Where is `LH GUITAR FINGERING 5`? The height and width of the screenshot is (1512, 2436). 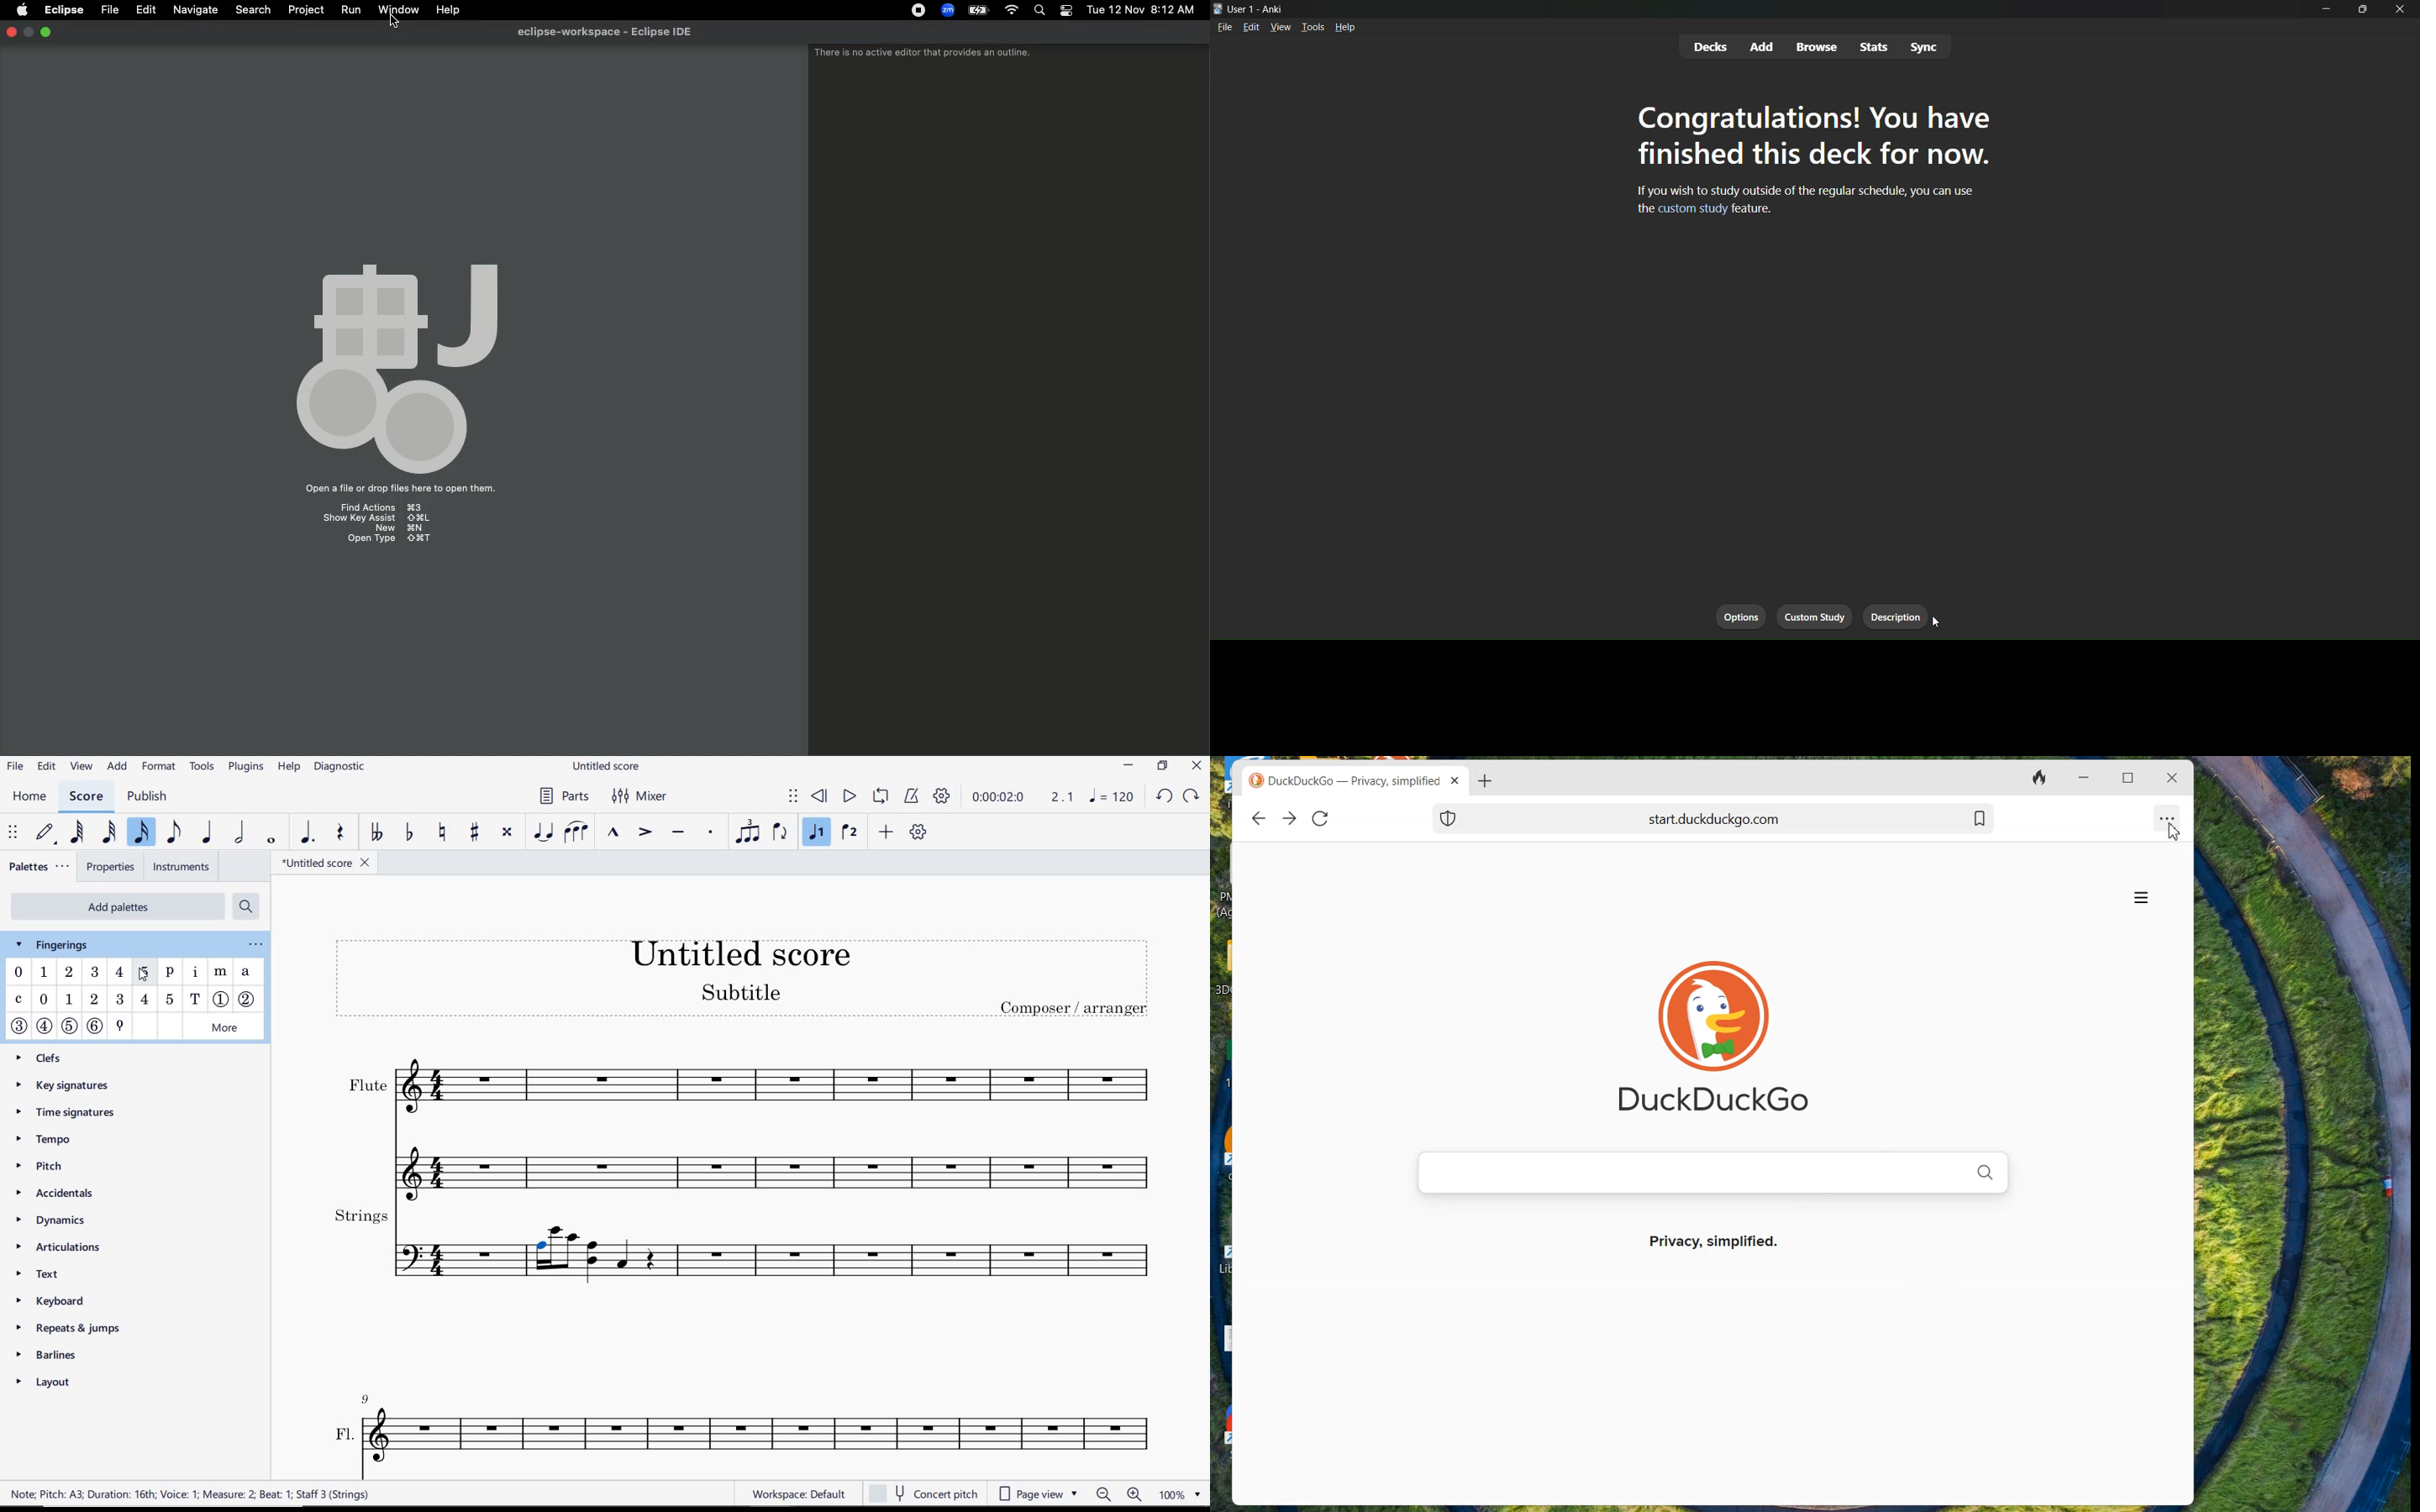
LH GUITAR FINGERING 5 is located at coordinates (170, 1000).